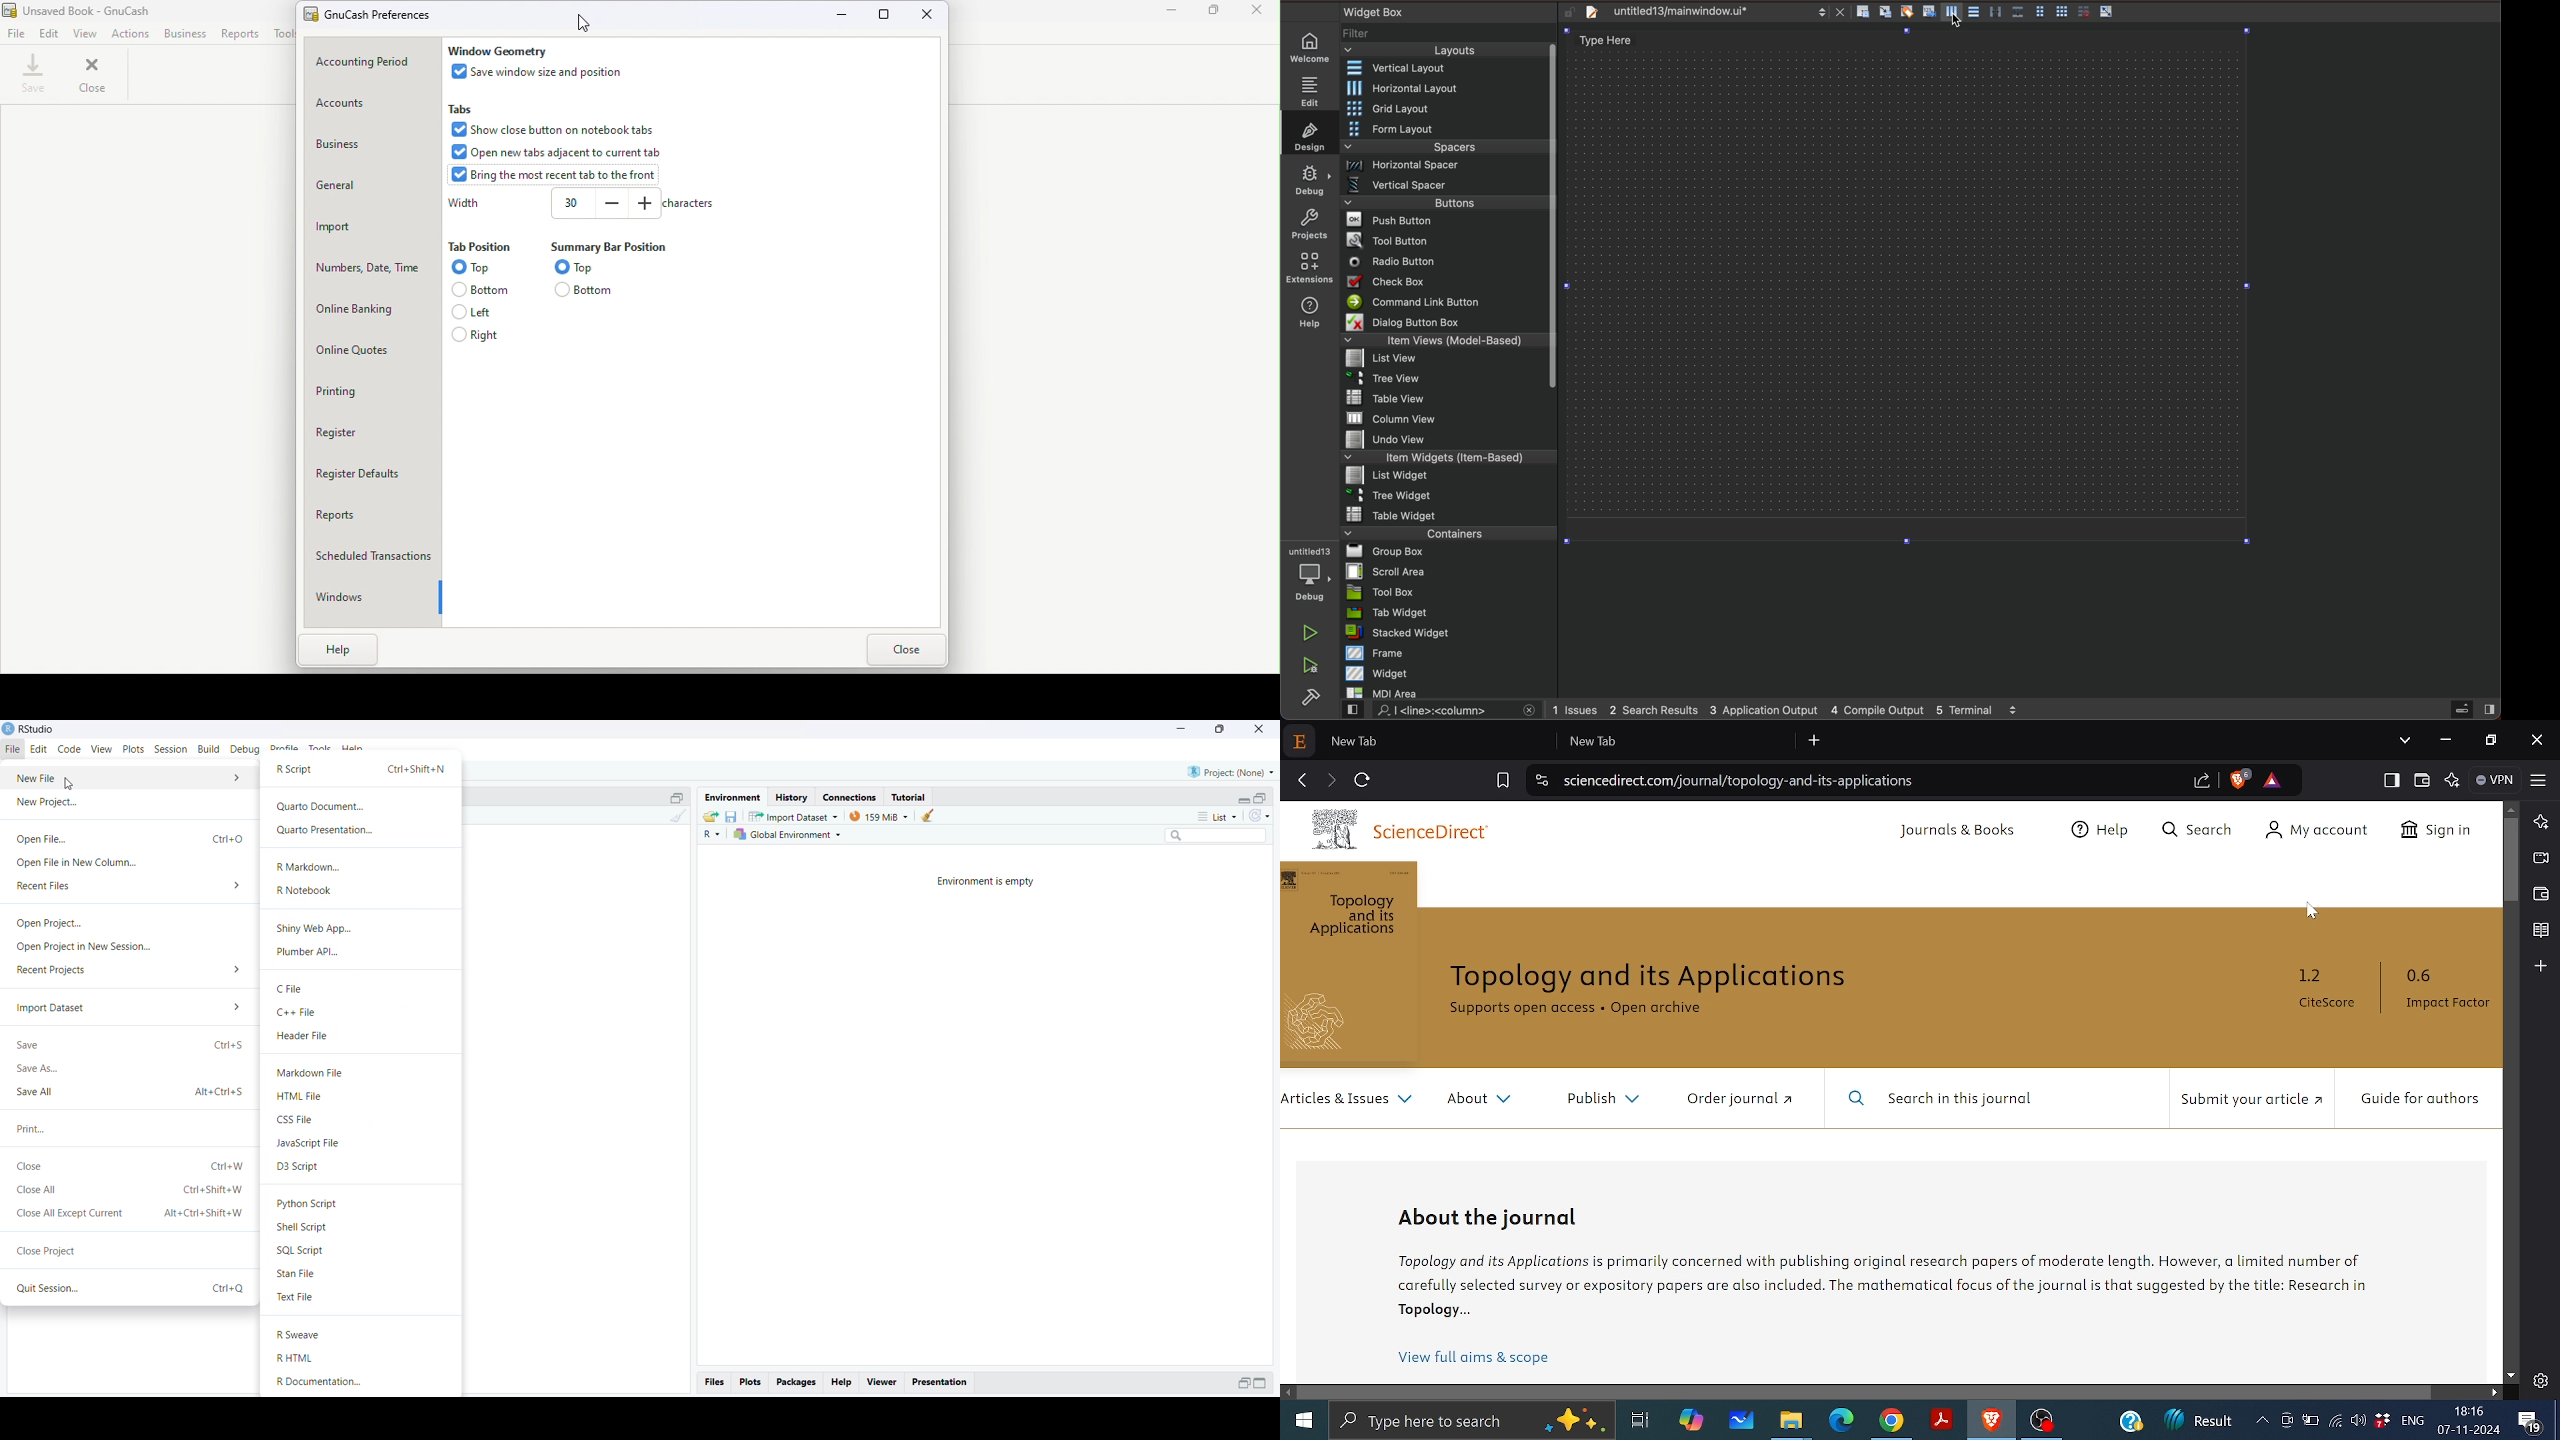 The width and height of the screenshot is (2576, 1456). Describe the element at coordinates (1994, 12) in the screenshot. I see `vertical splitter` at that location.